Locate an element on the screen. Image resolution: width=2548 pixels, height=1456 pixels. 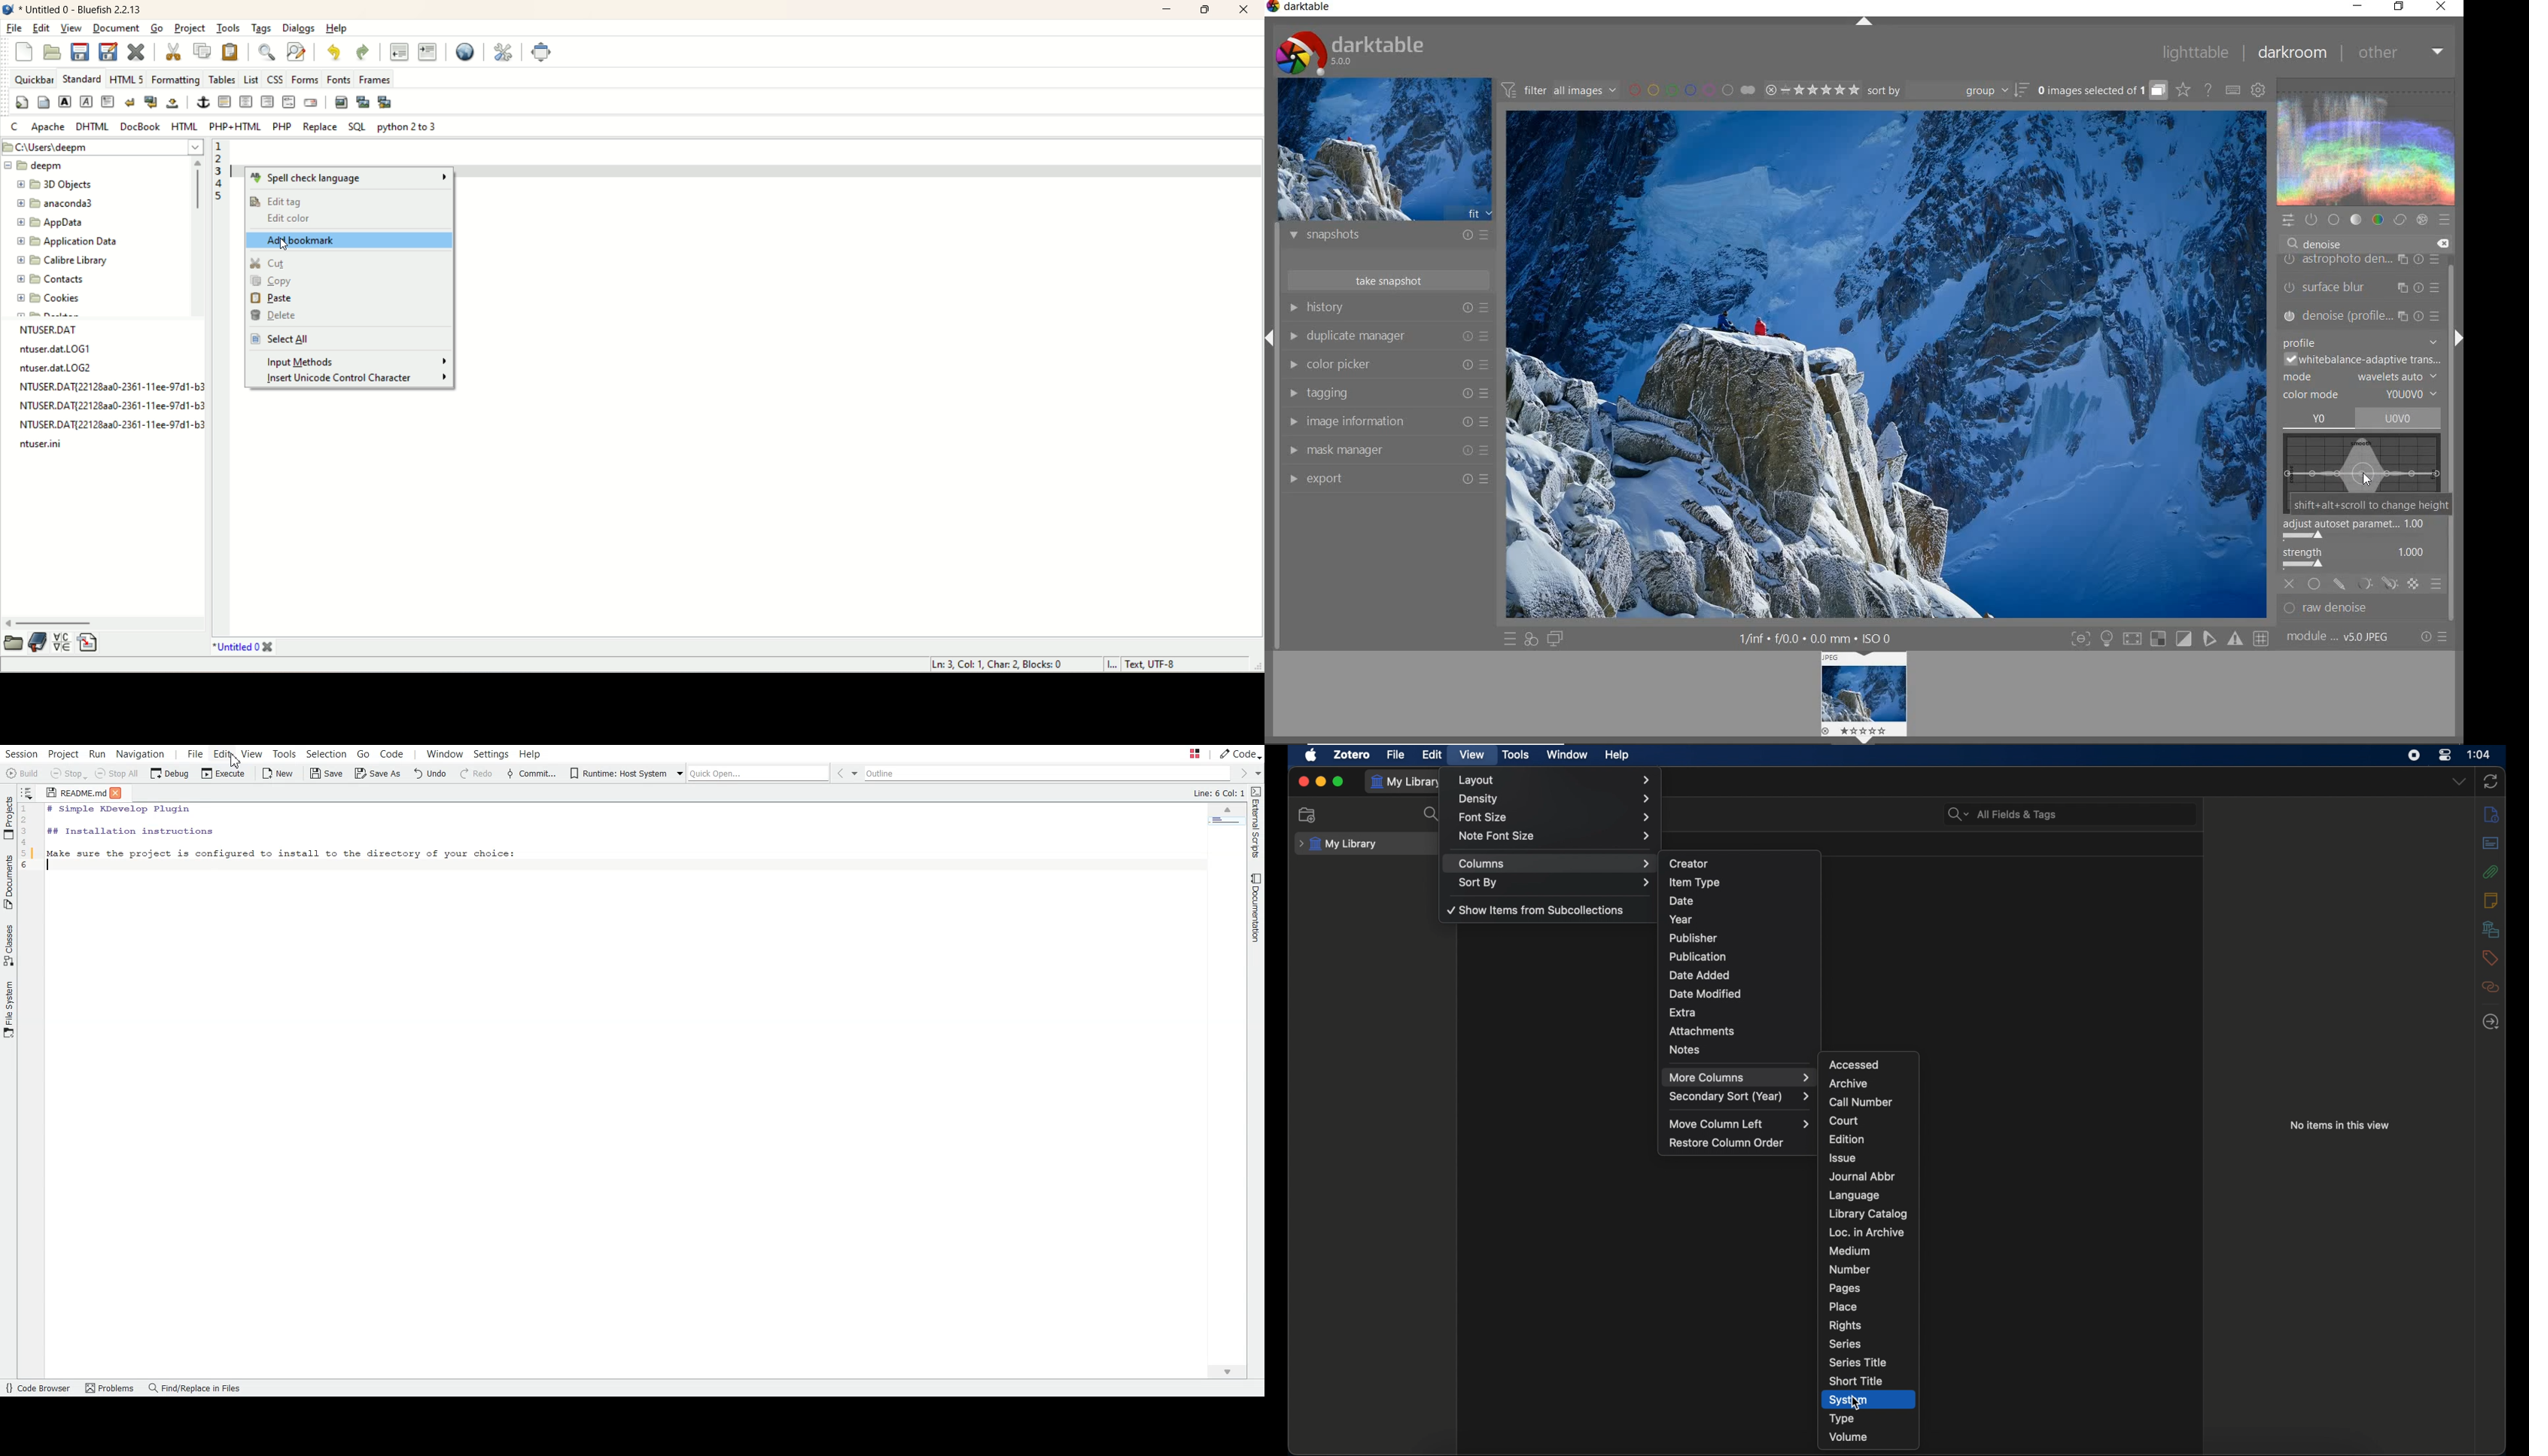
take snapshot is located at coordinates (1391, 280).